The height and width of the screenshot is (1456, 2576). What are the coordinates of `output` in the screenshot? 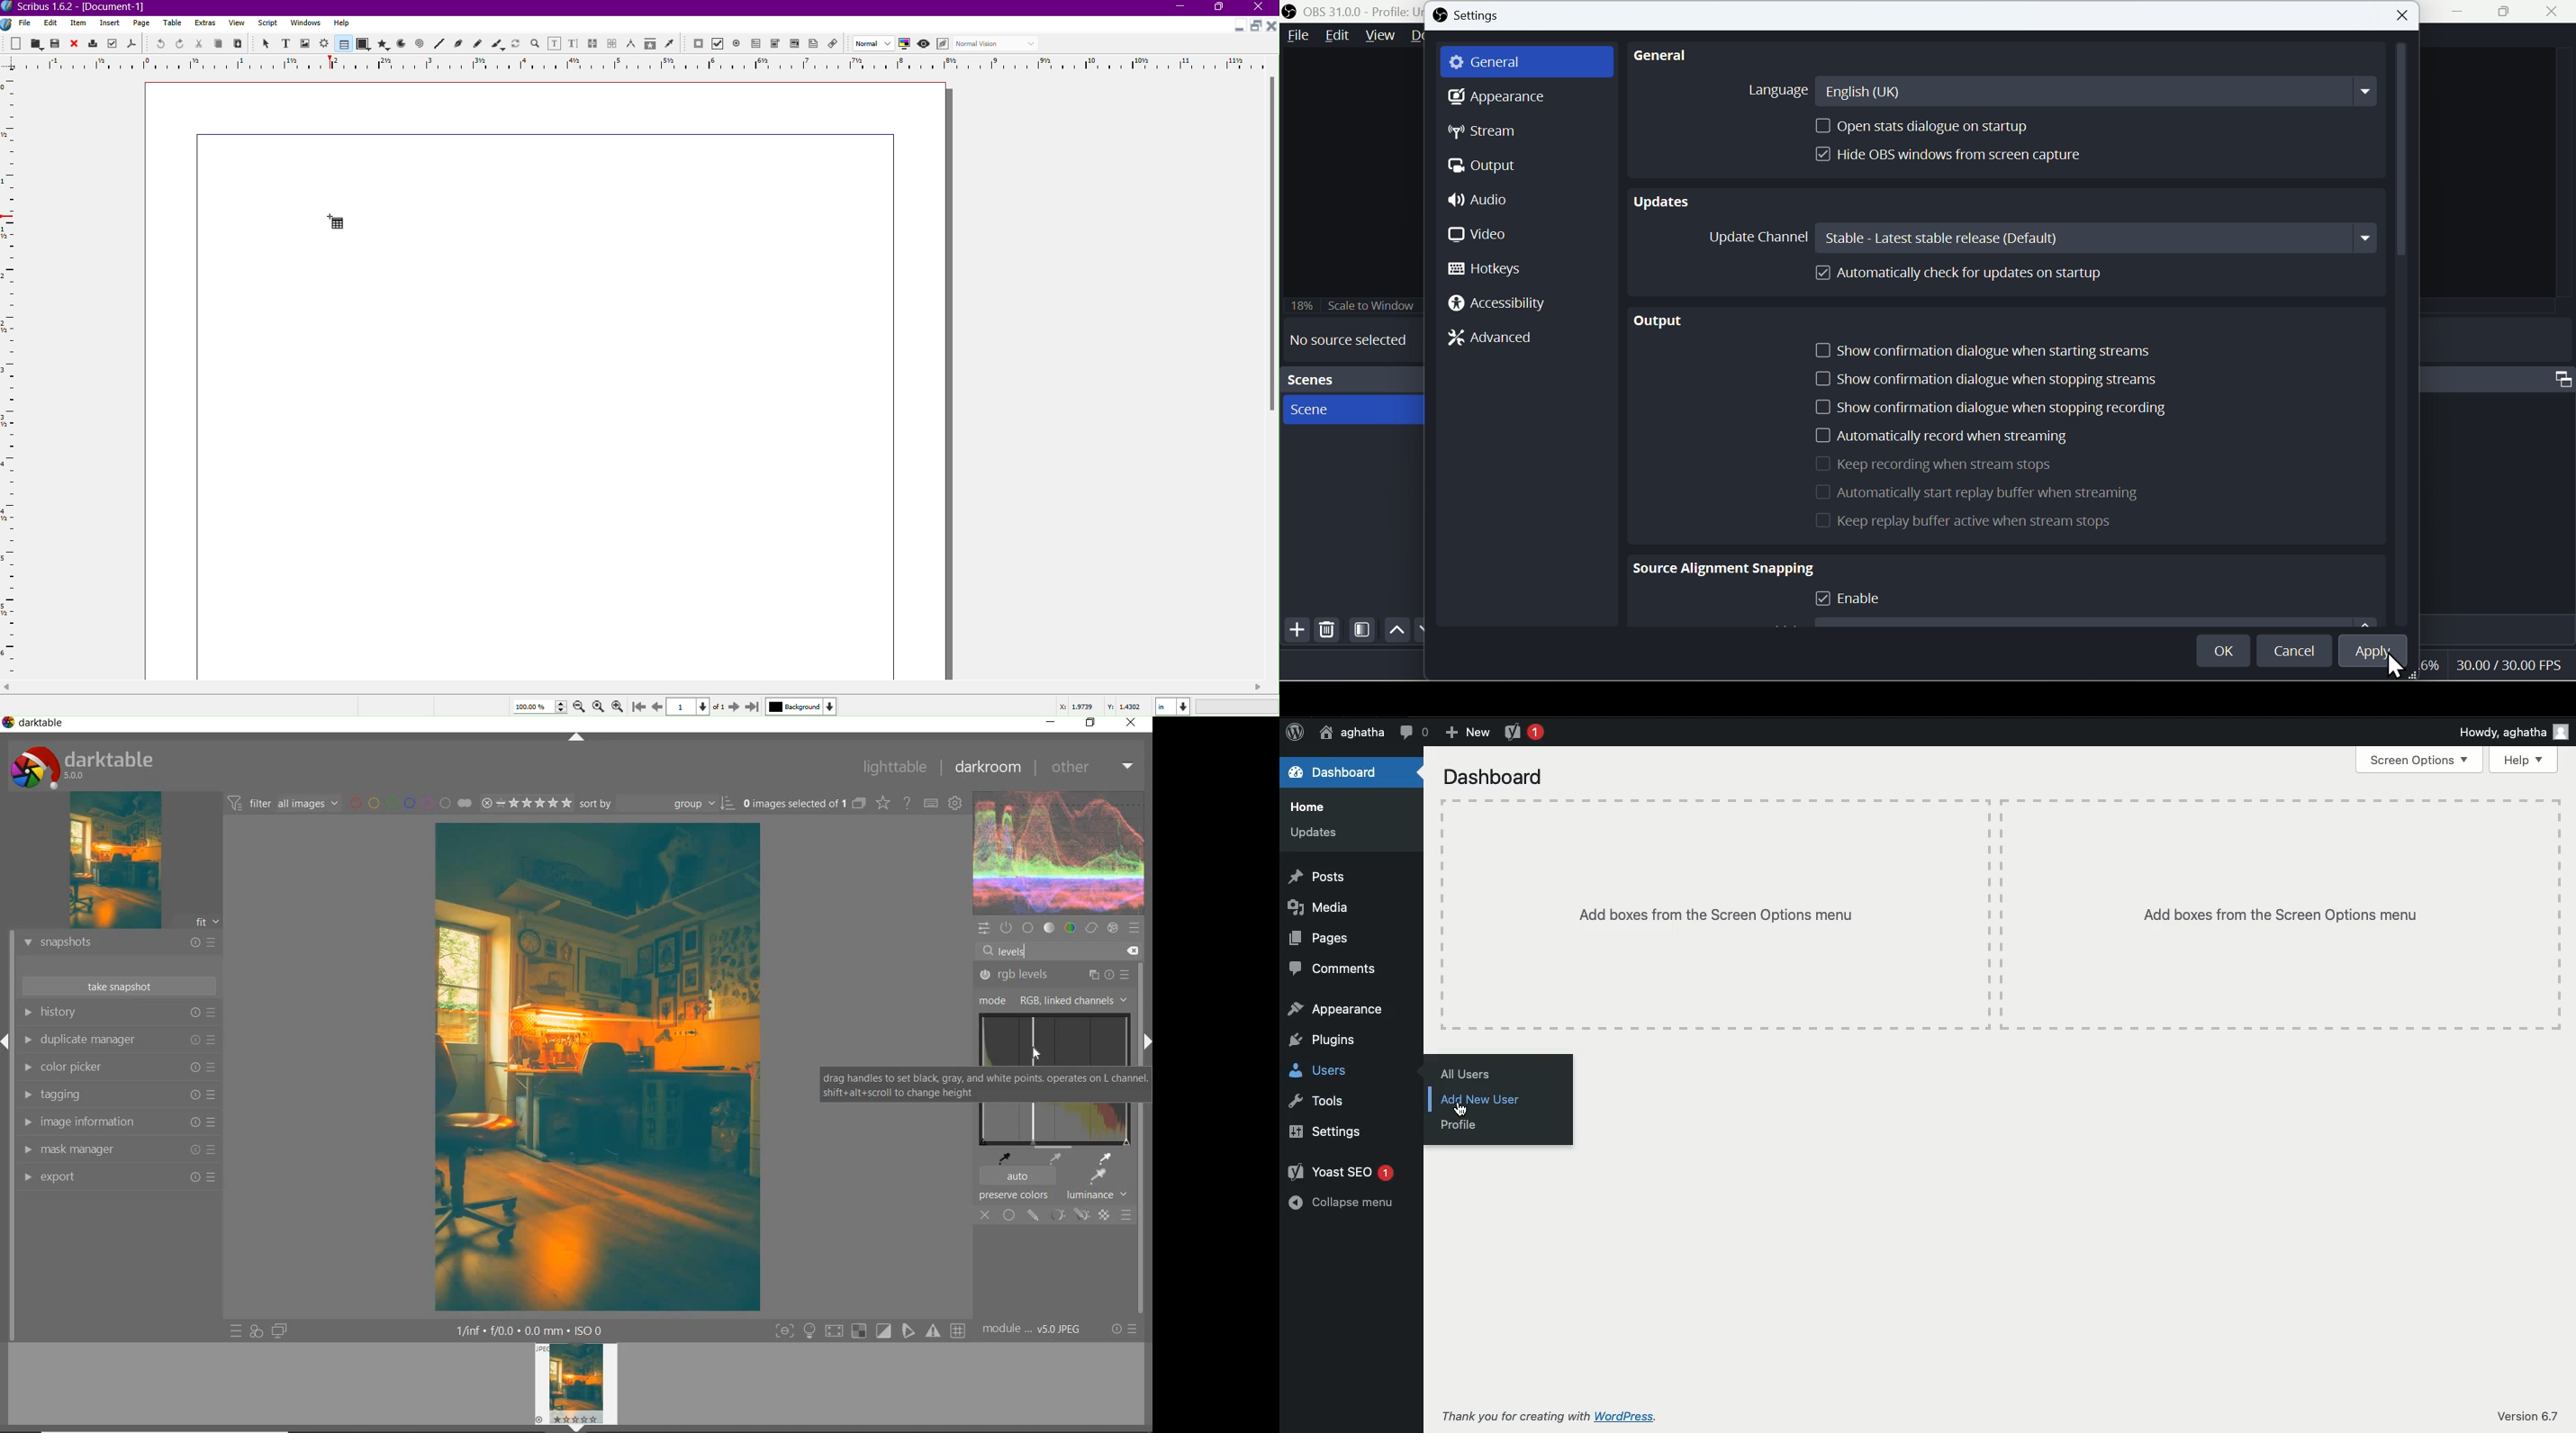 It's located at (1655, 321).